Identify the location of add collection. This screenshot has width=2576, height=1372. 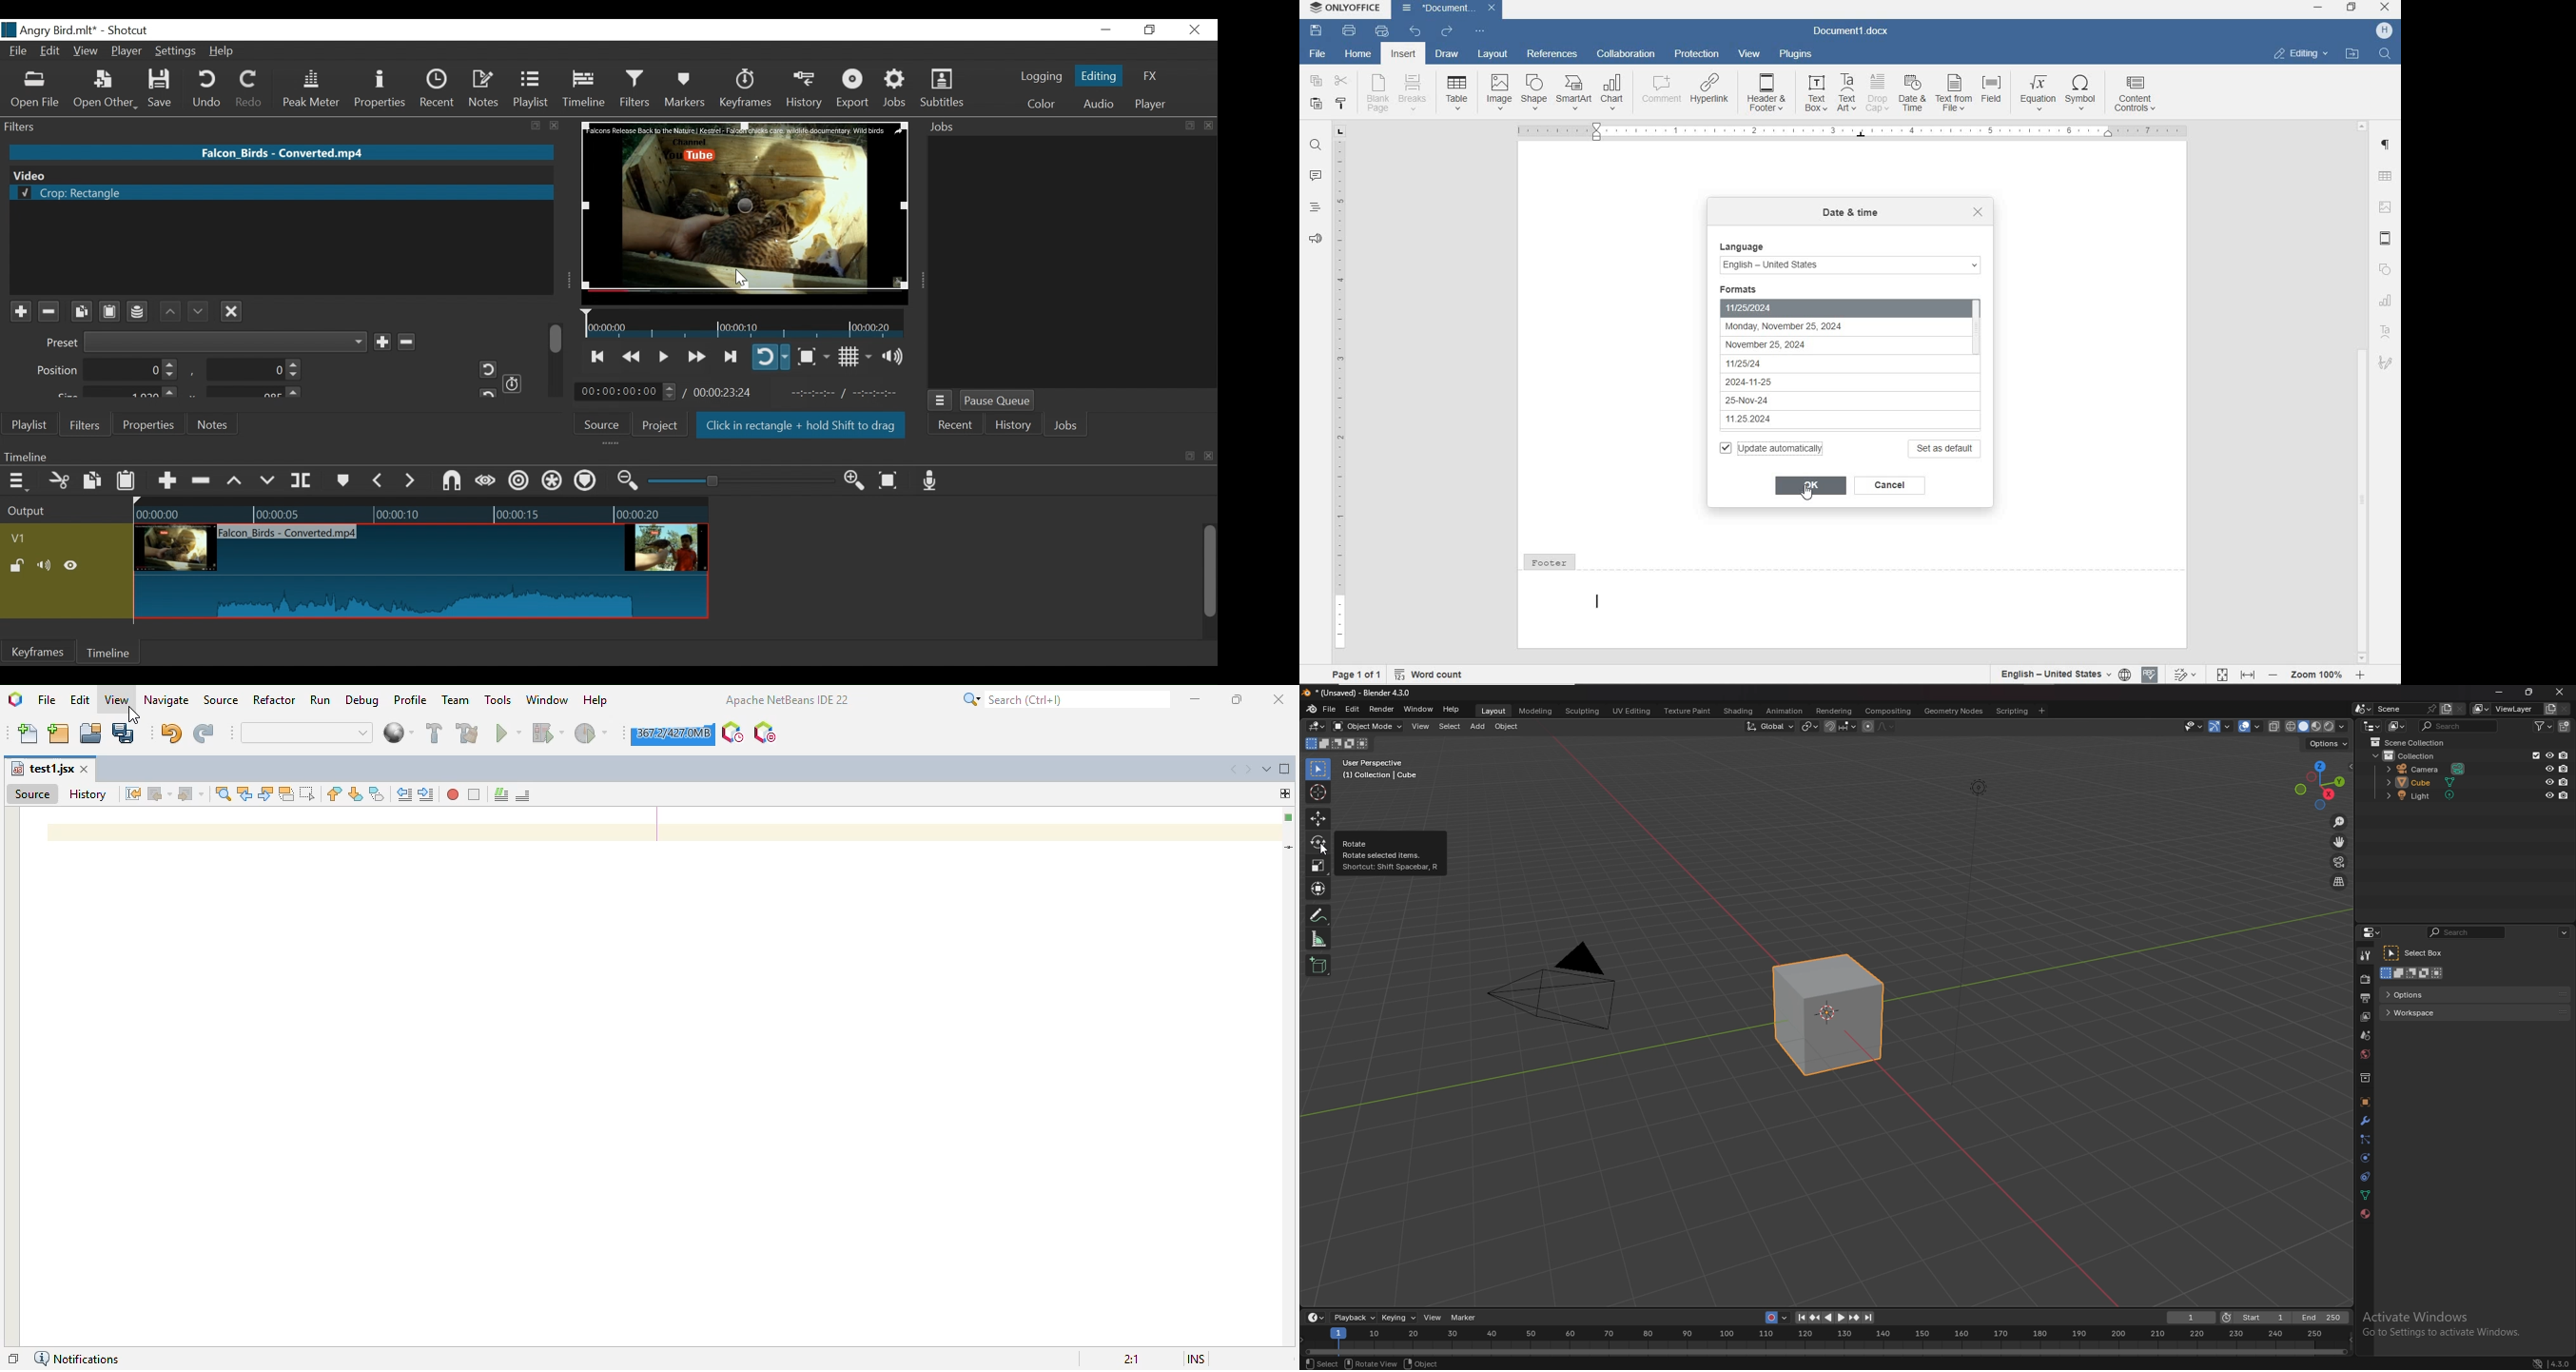
(2564, 726).